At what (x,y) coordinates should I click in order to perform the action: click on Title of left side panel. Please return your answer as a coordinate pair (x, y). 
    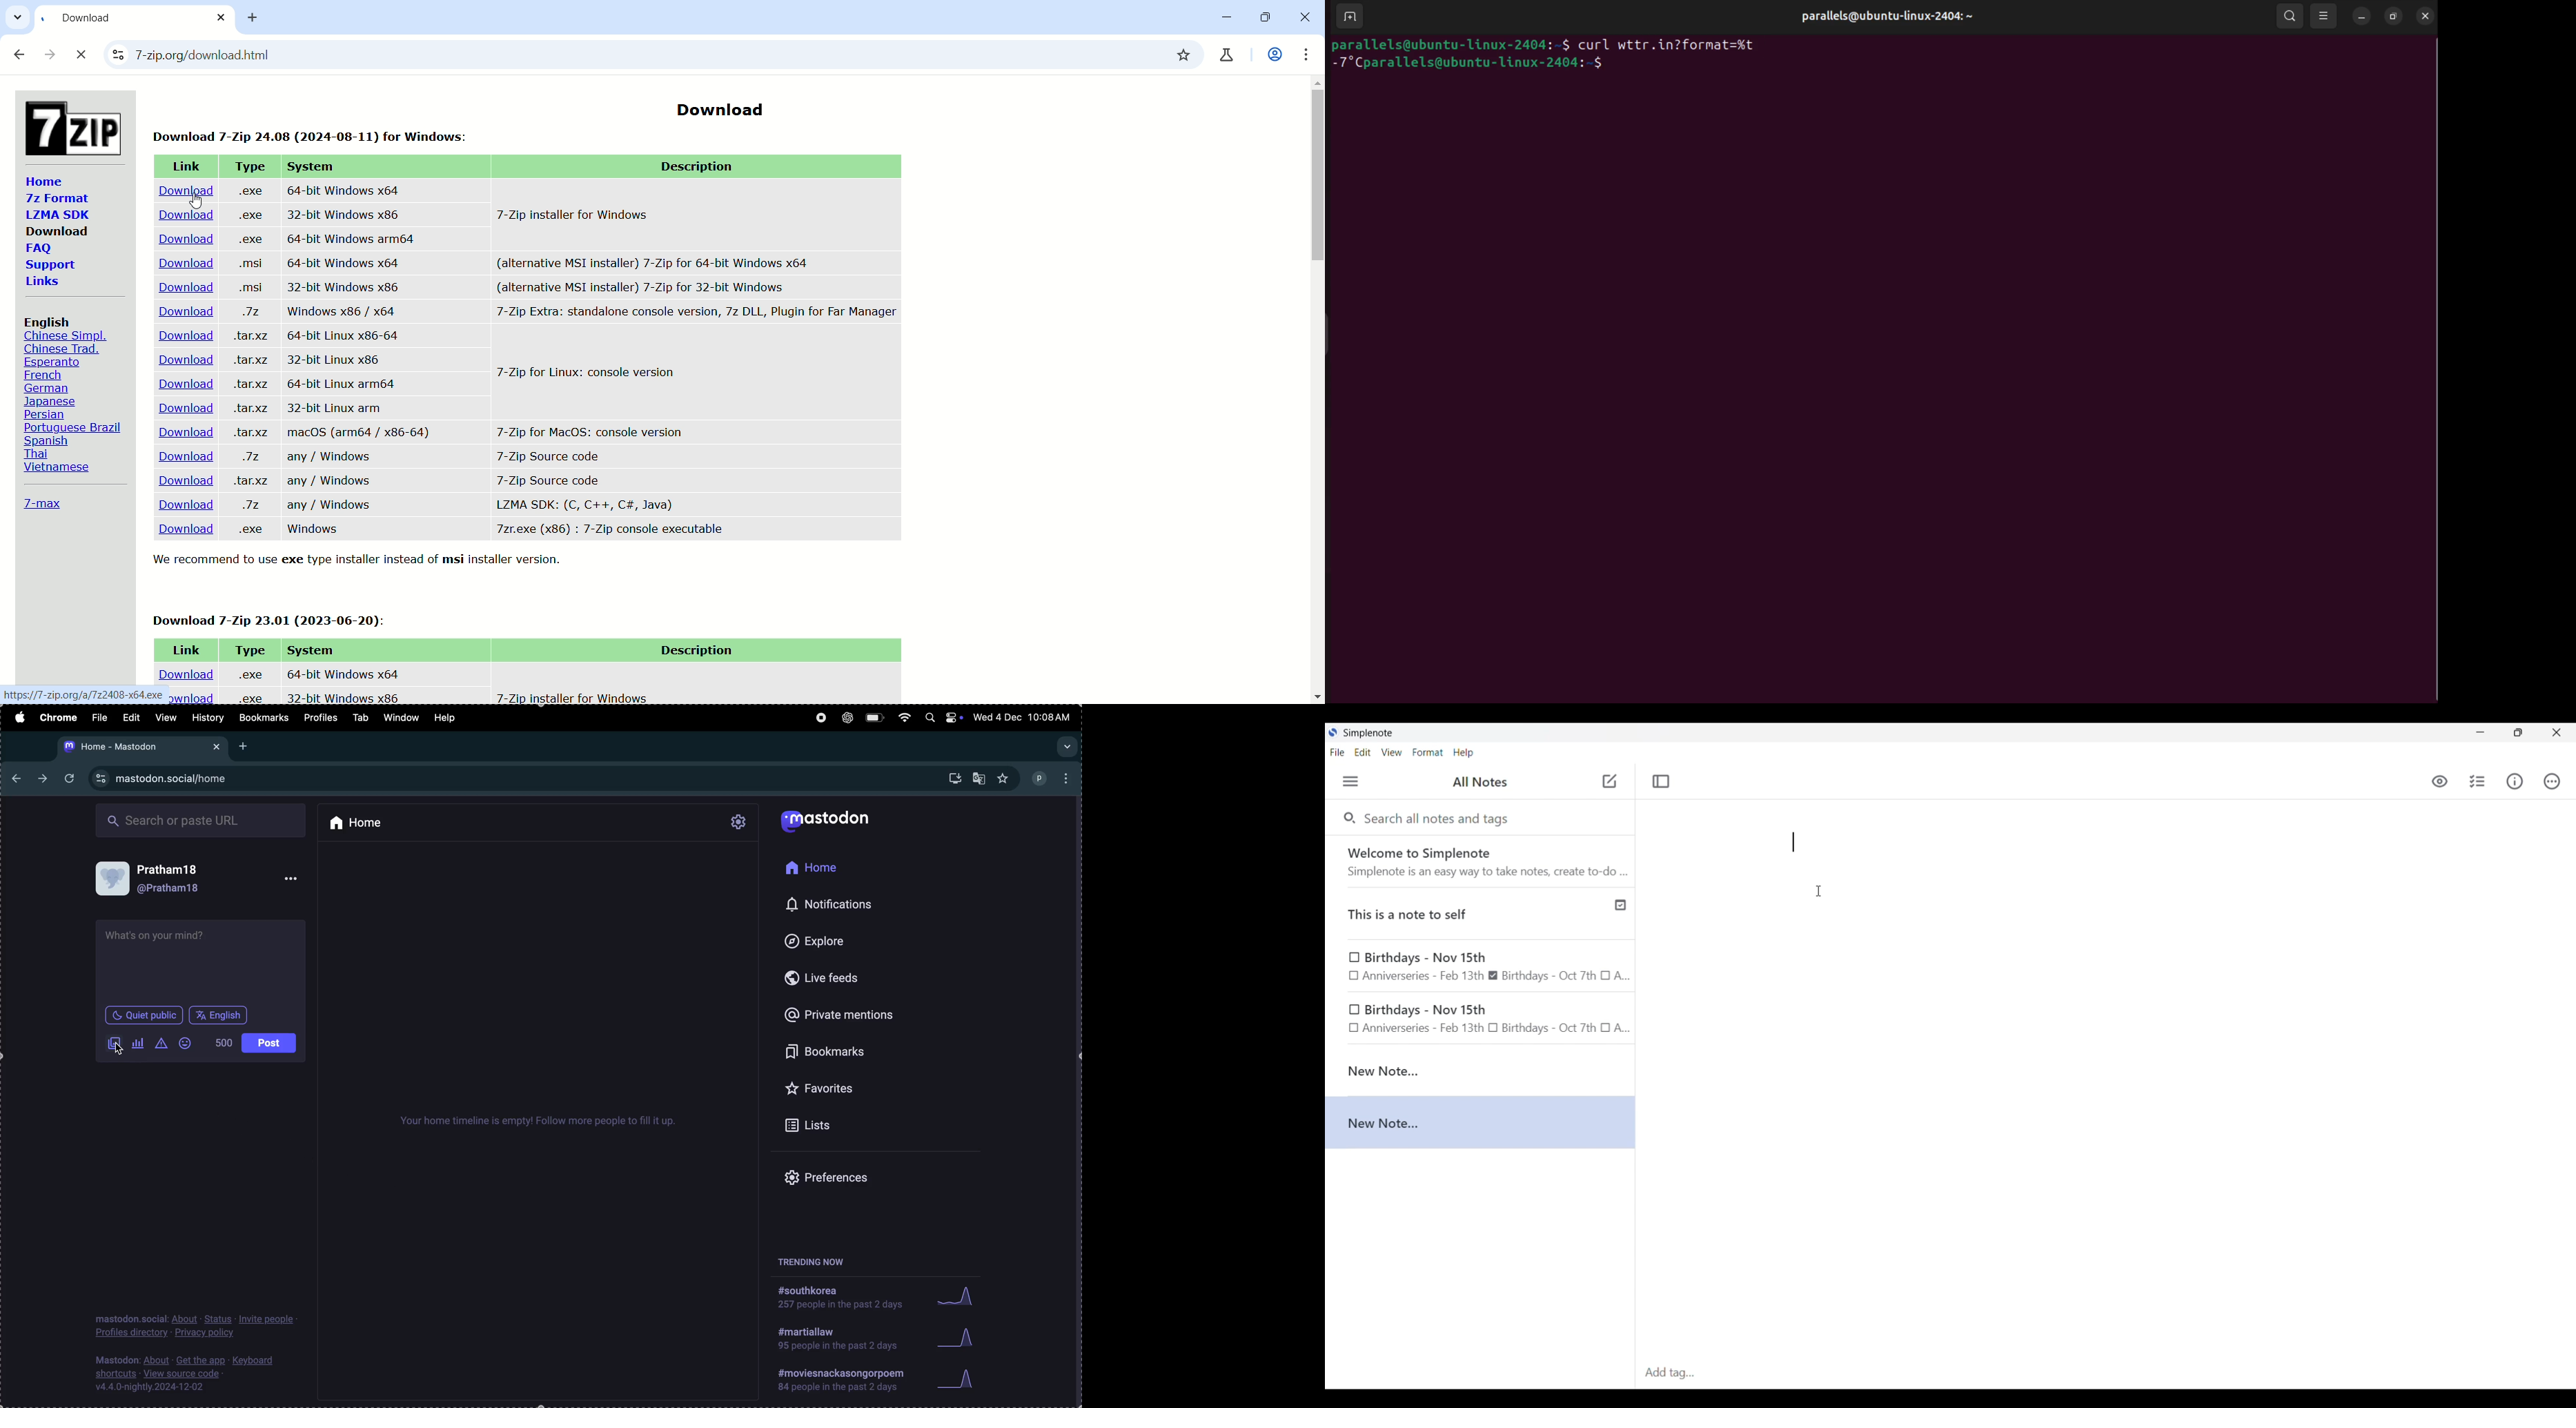
    Looking at the image, I should click on (1480, 782).